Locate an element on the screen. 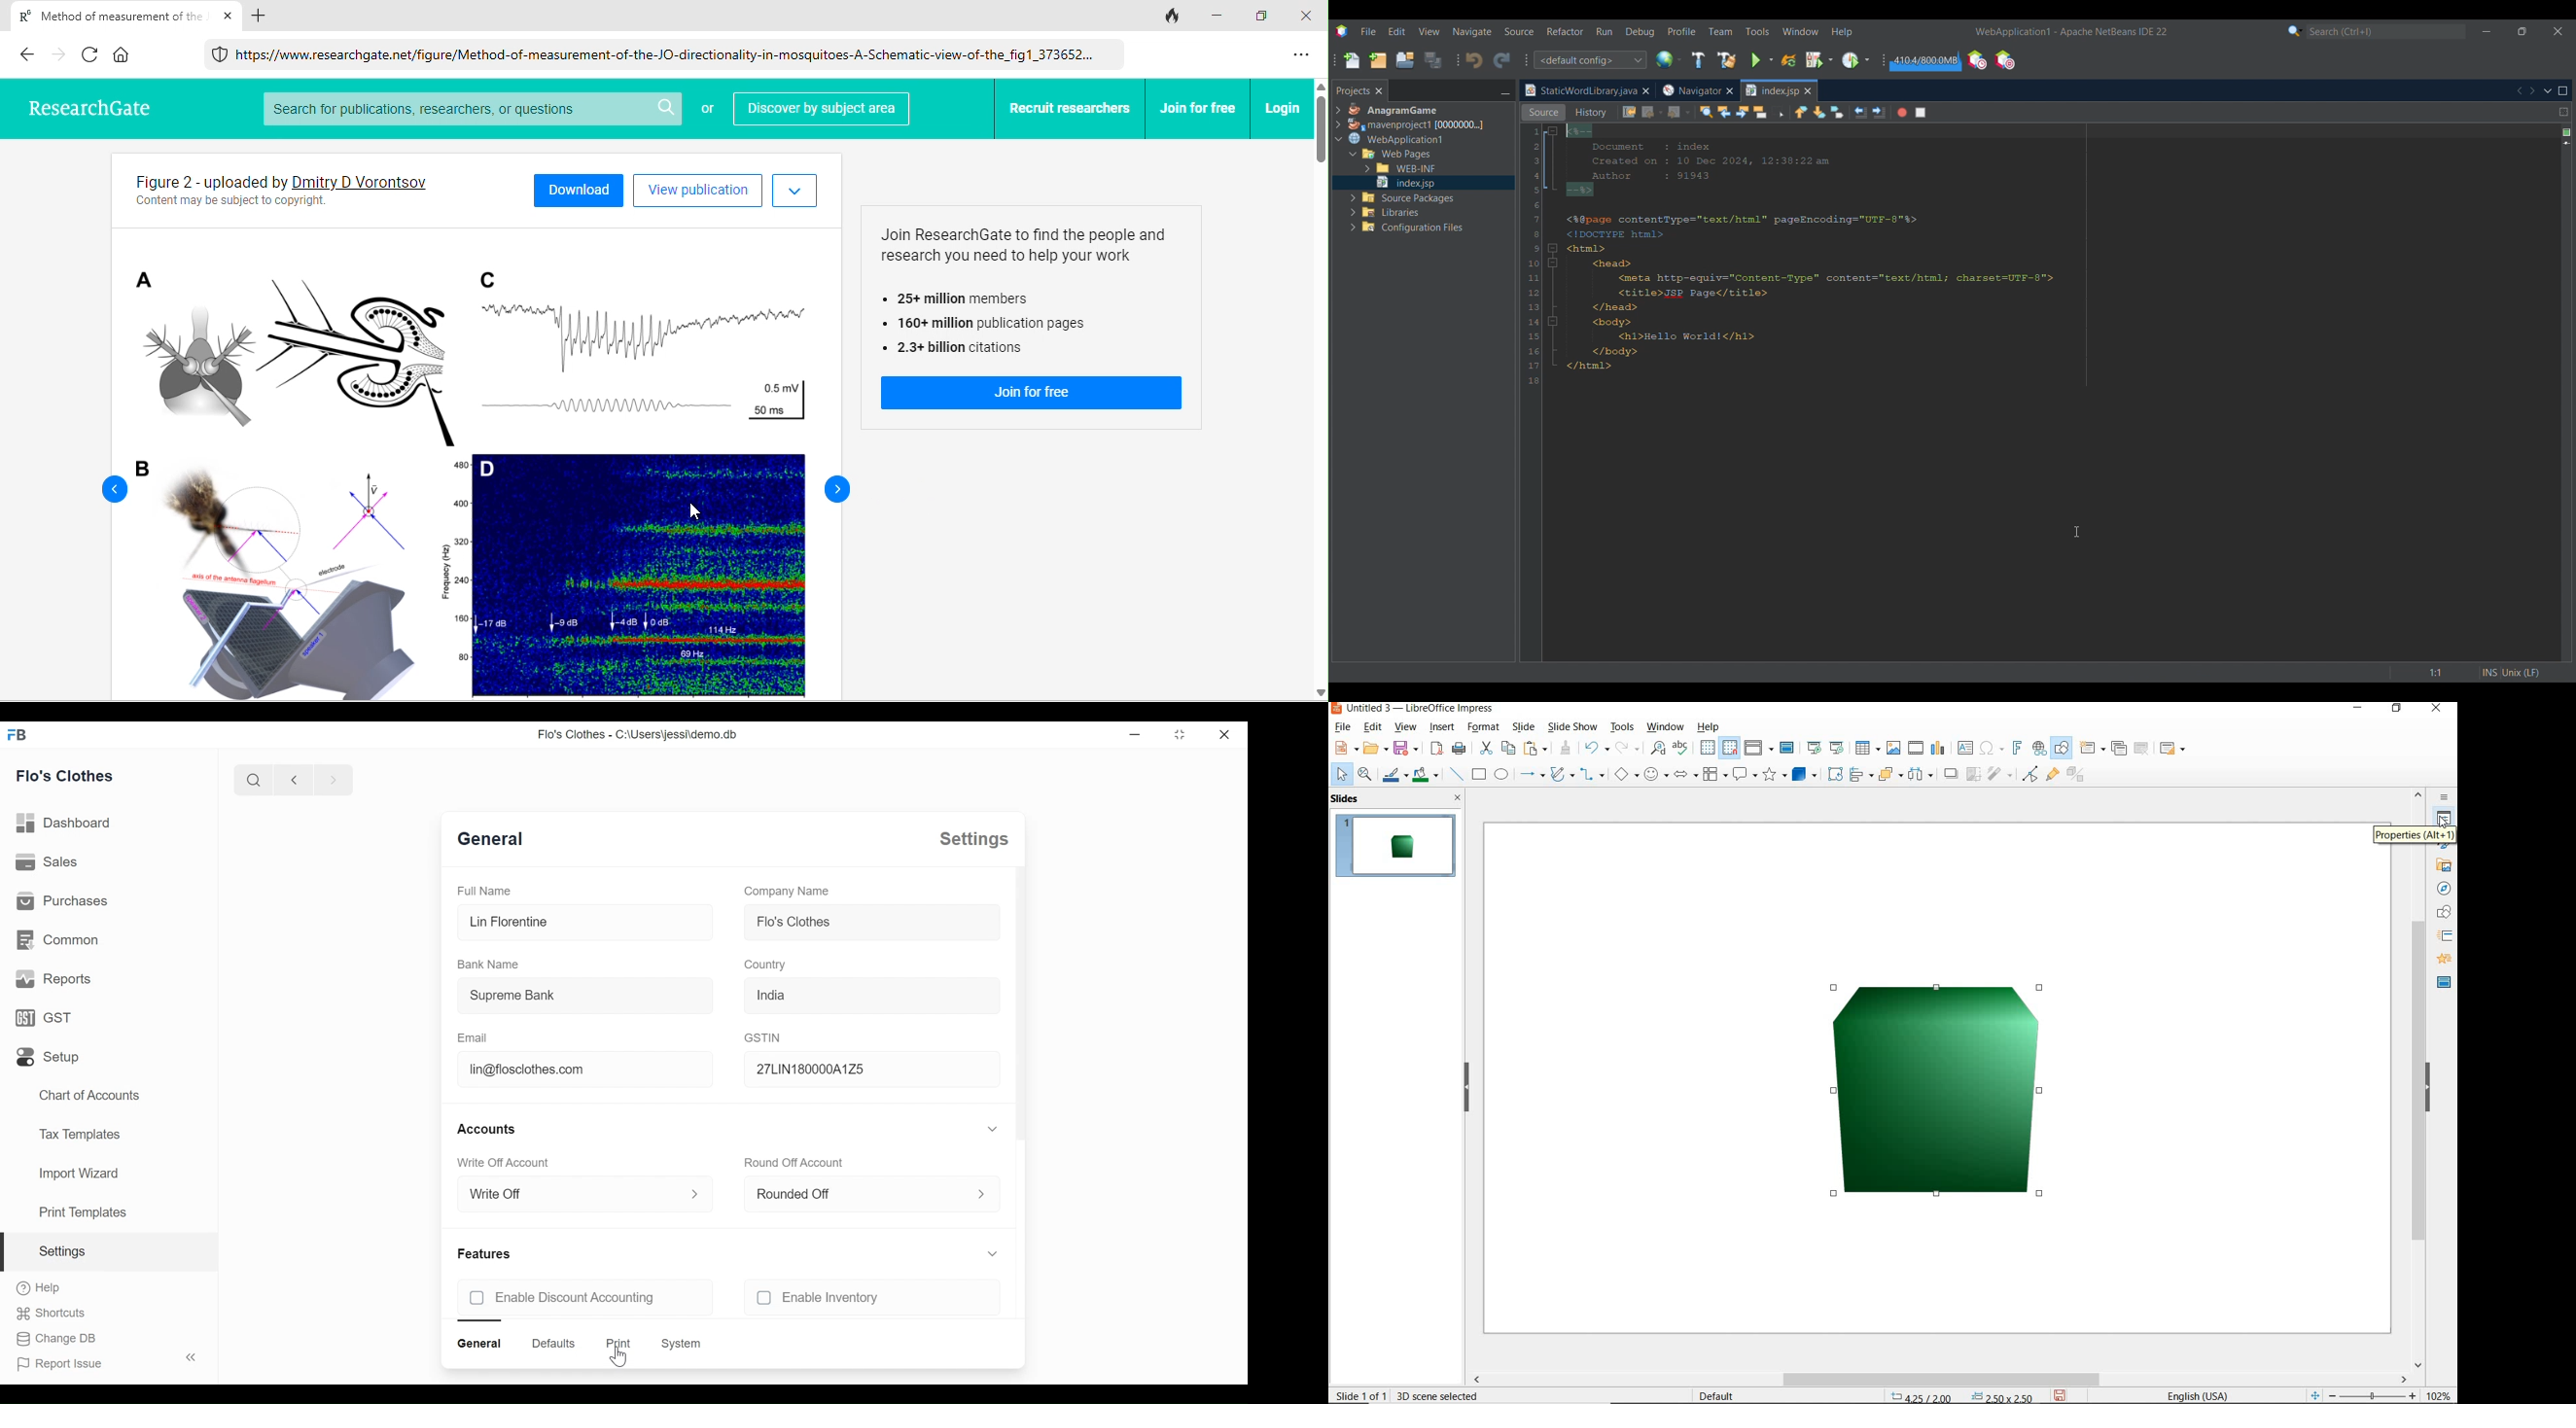 The image size is (2576, 1428). print is located at coordinates (1459, 750).